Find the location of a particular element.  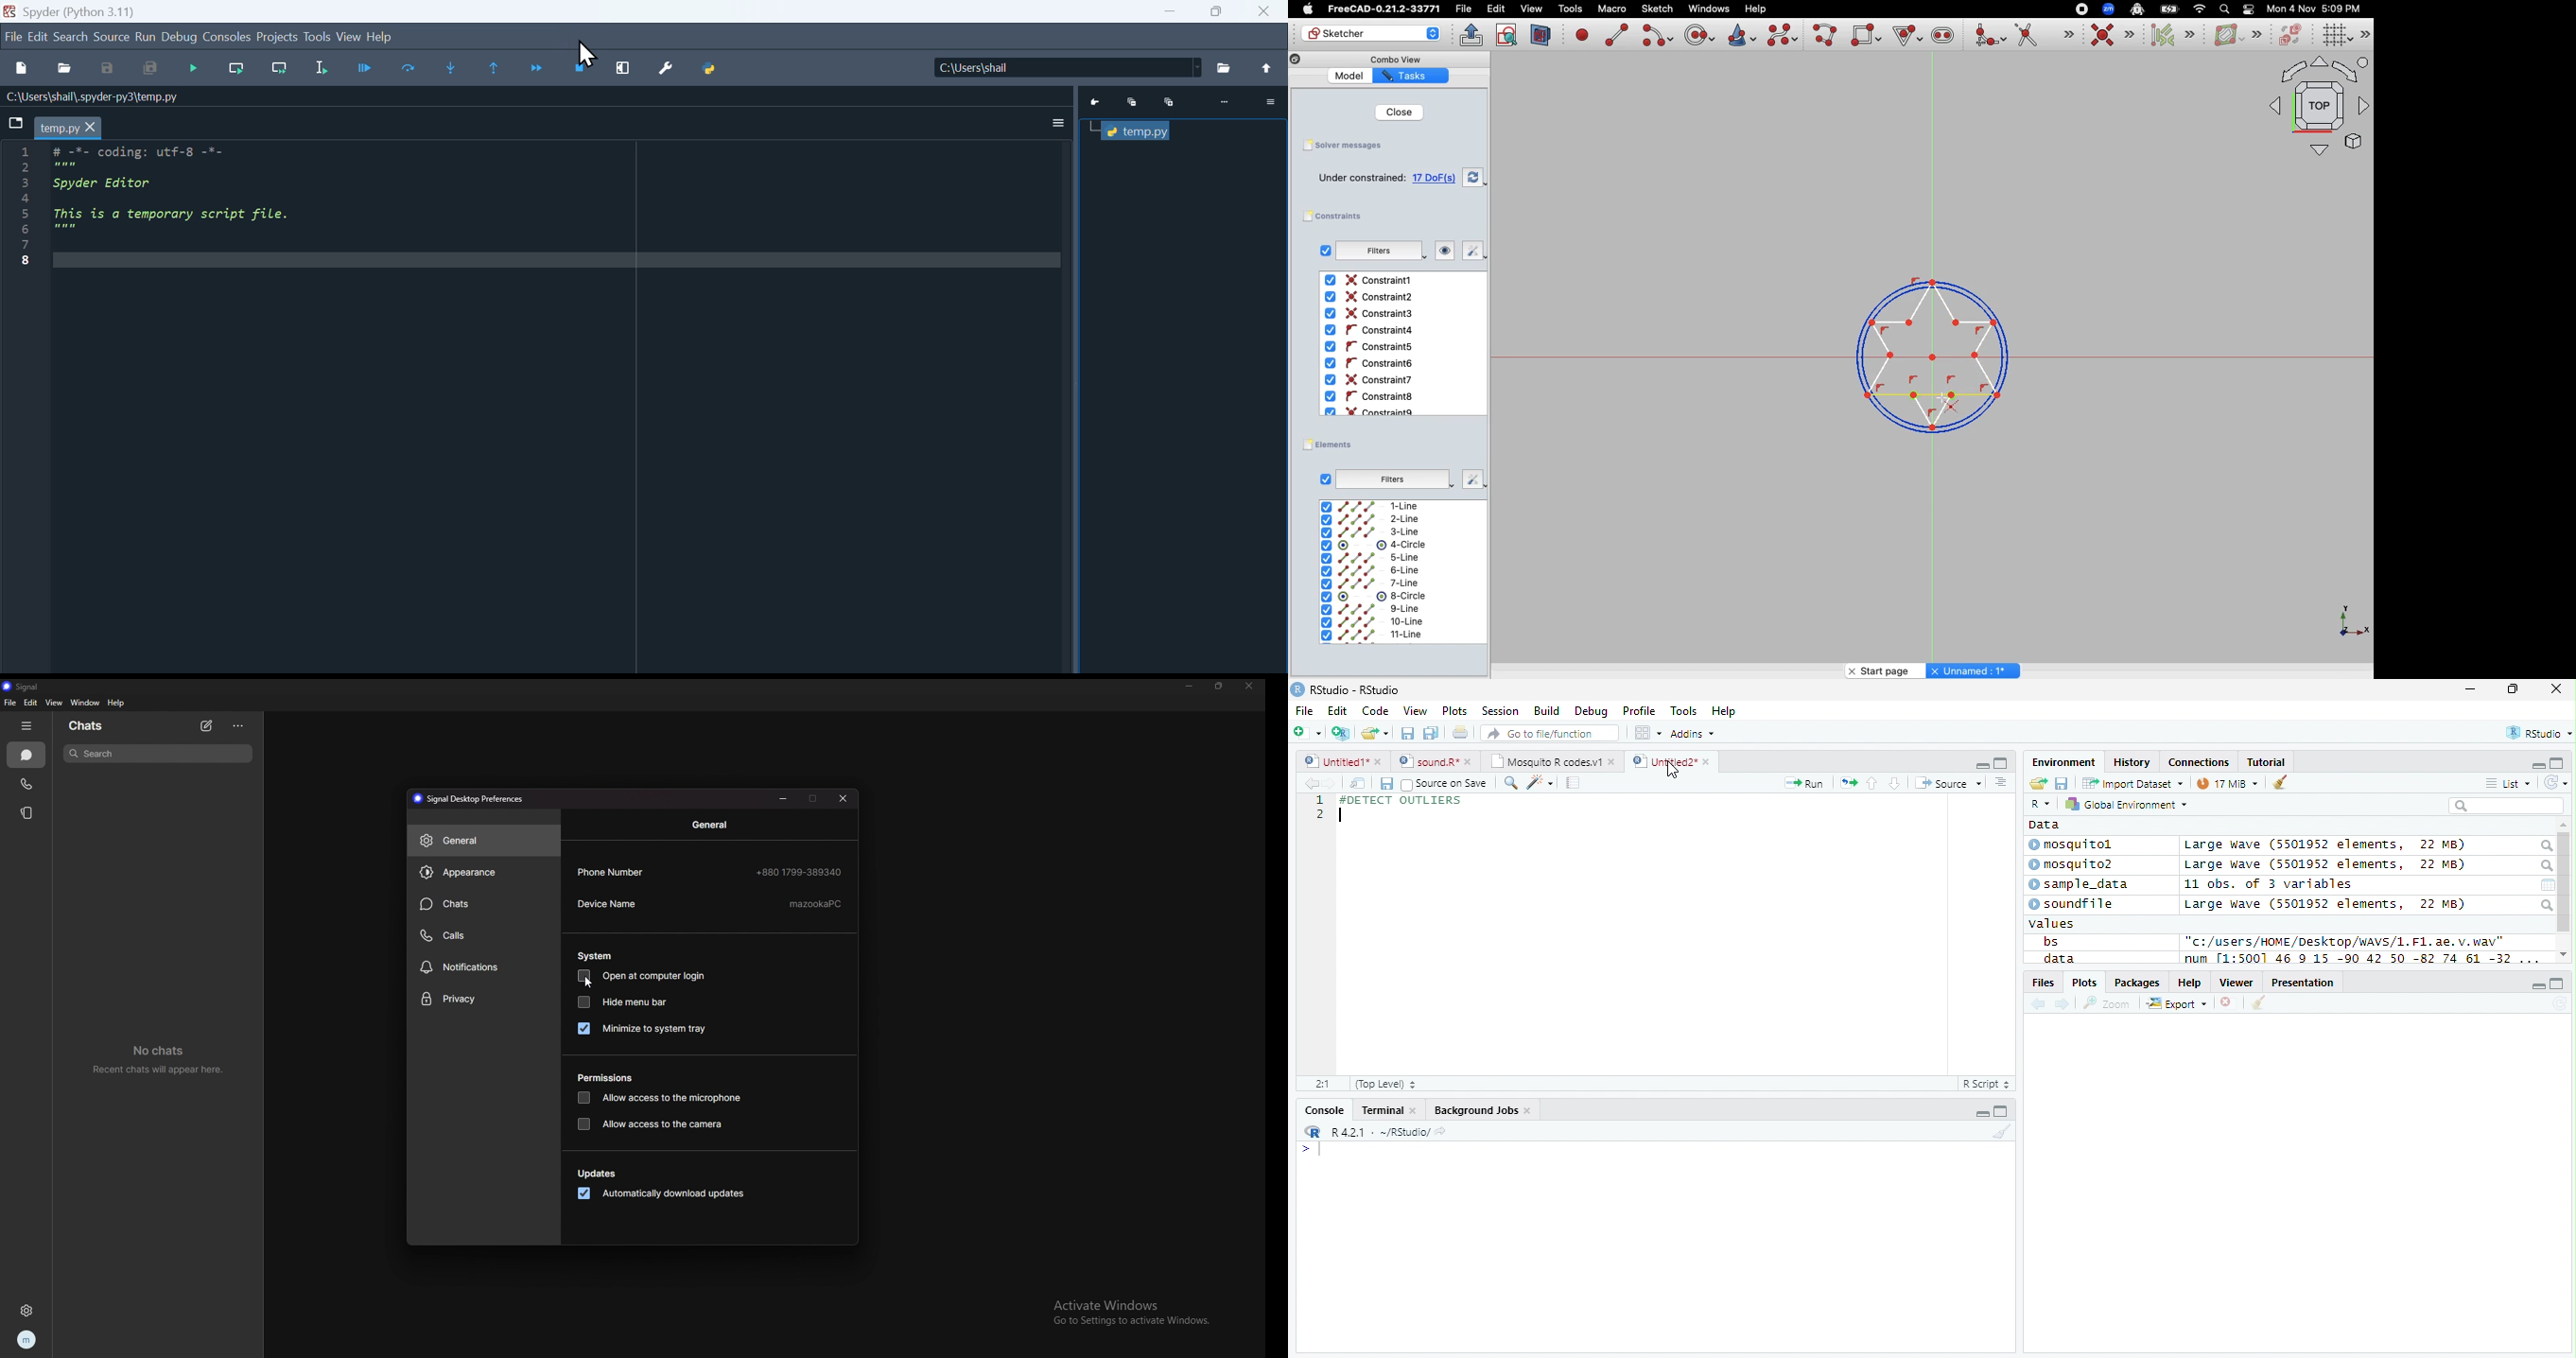

open file is located at coordinates (64, 68).